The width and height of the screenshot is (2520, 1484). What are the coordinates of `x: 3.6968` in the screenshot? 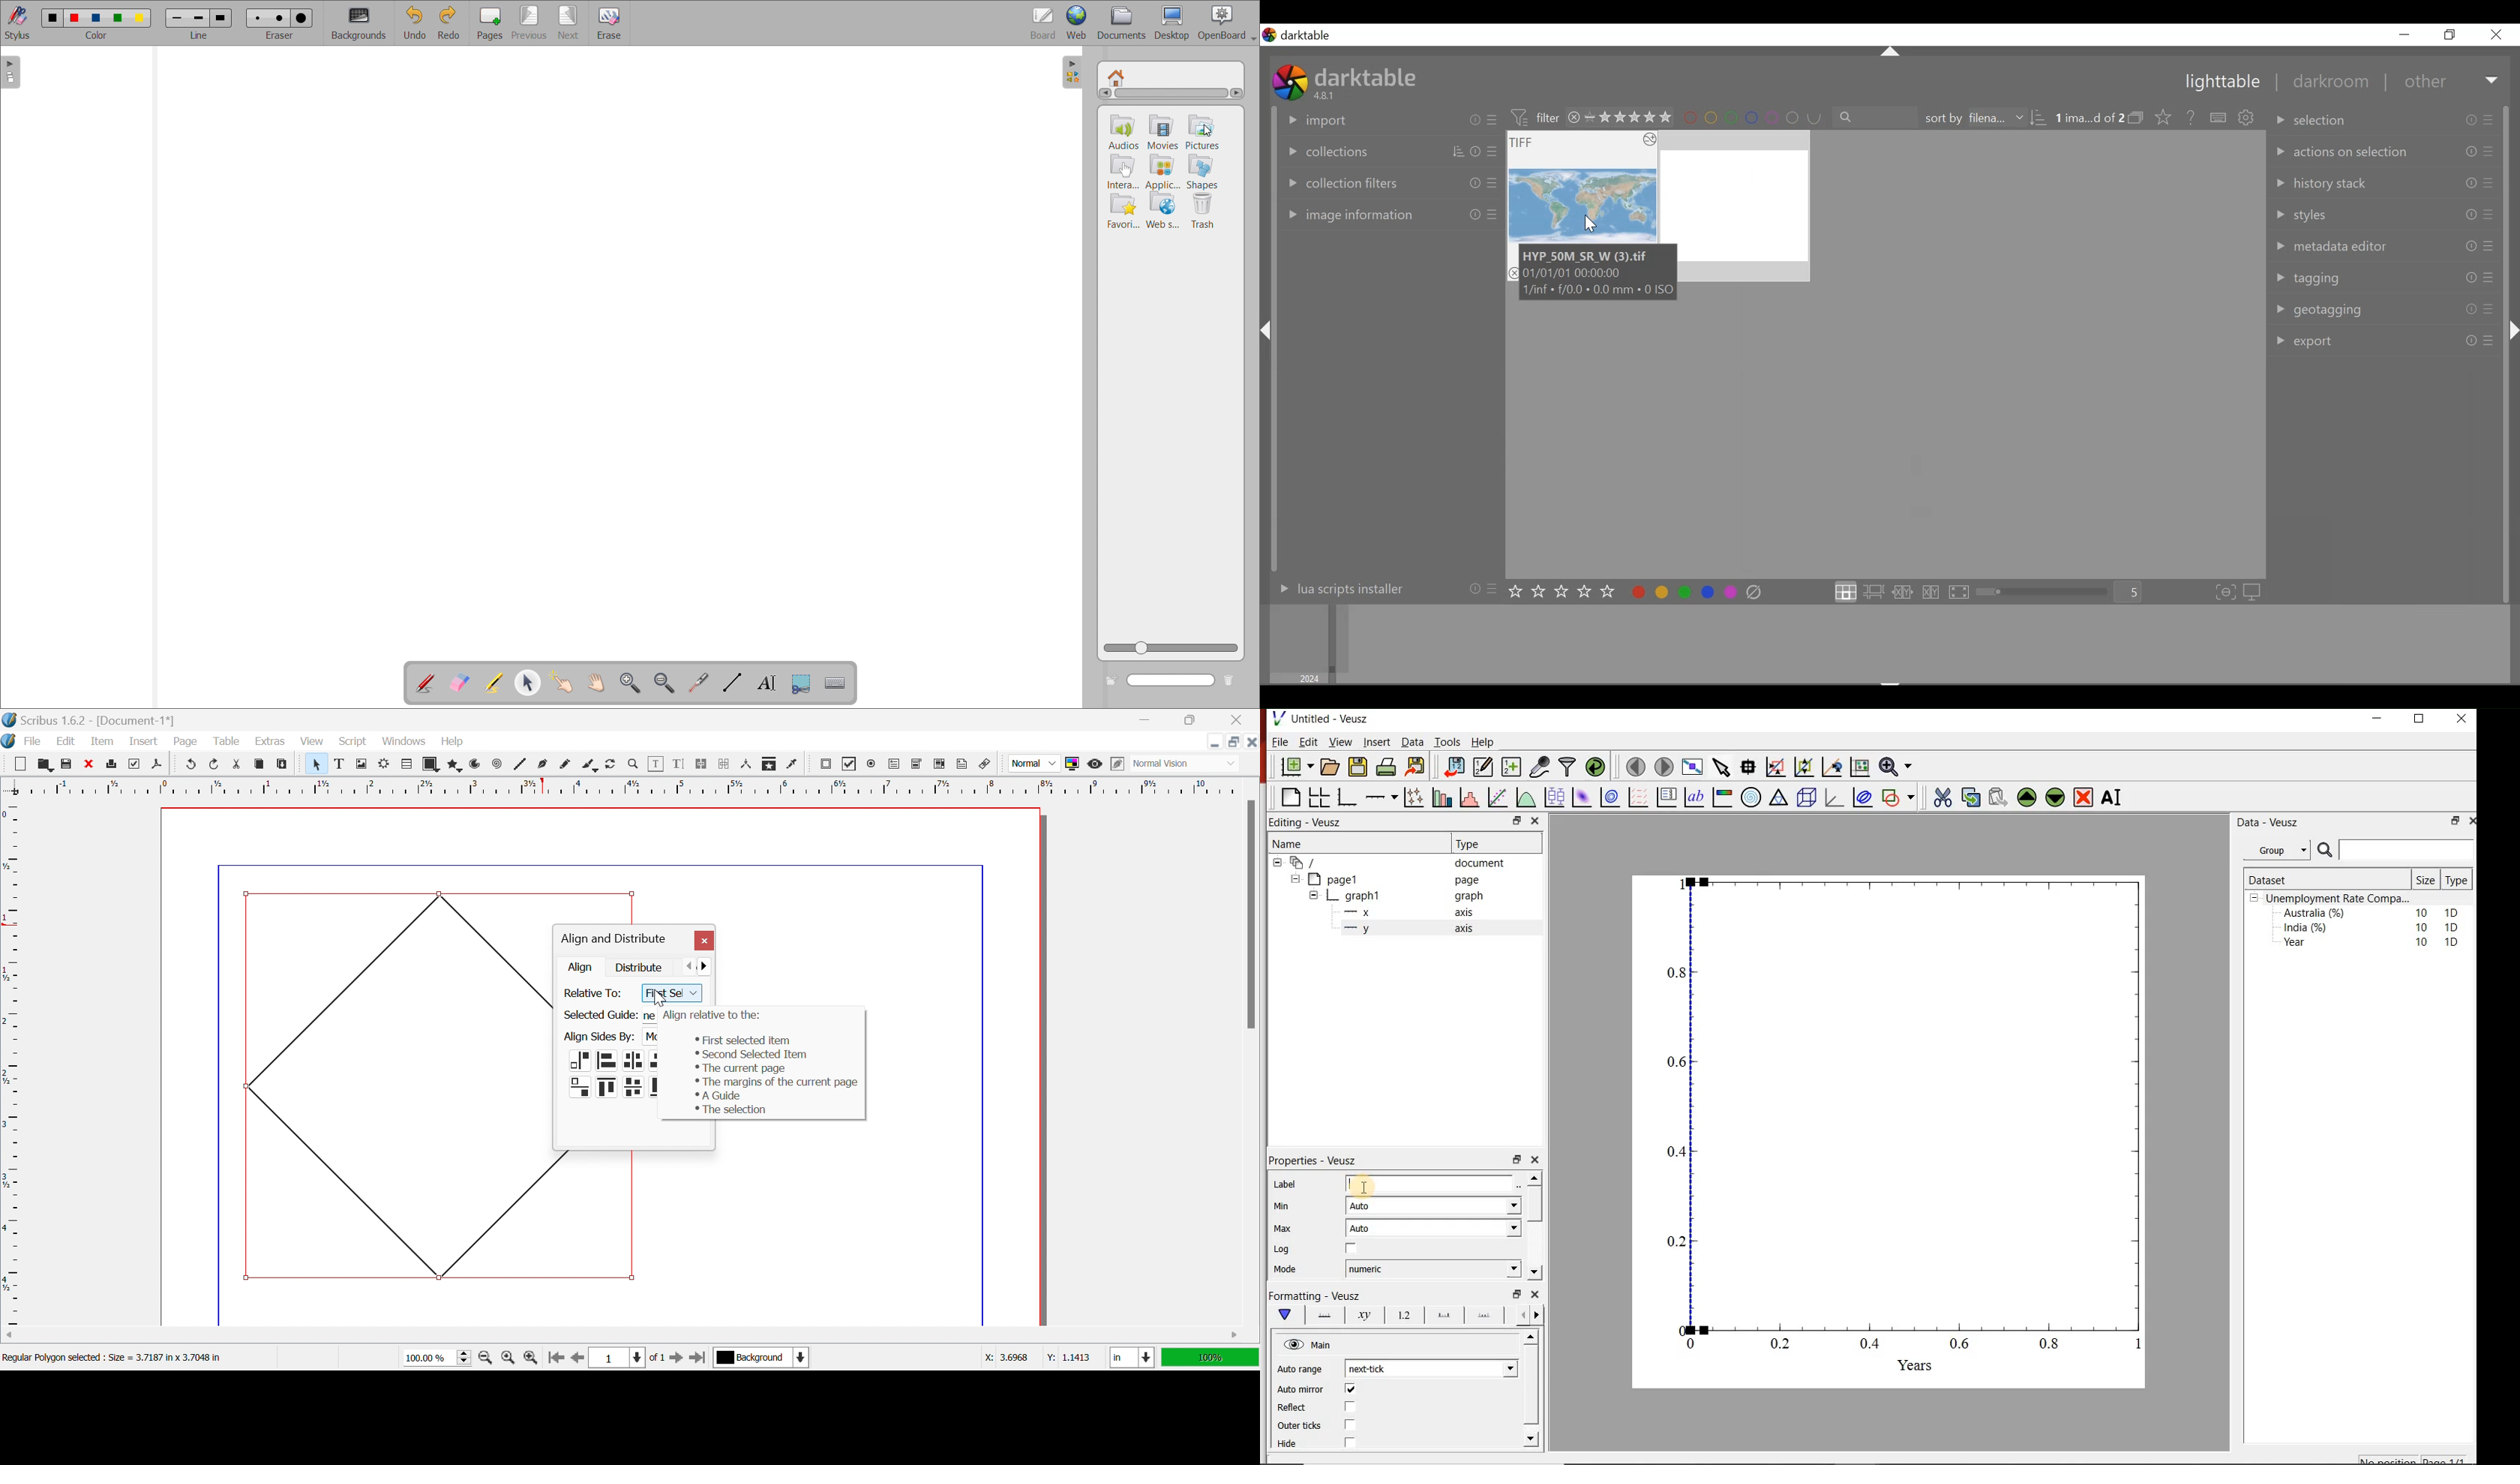 It's located at (1008, 1357).